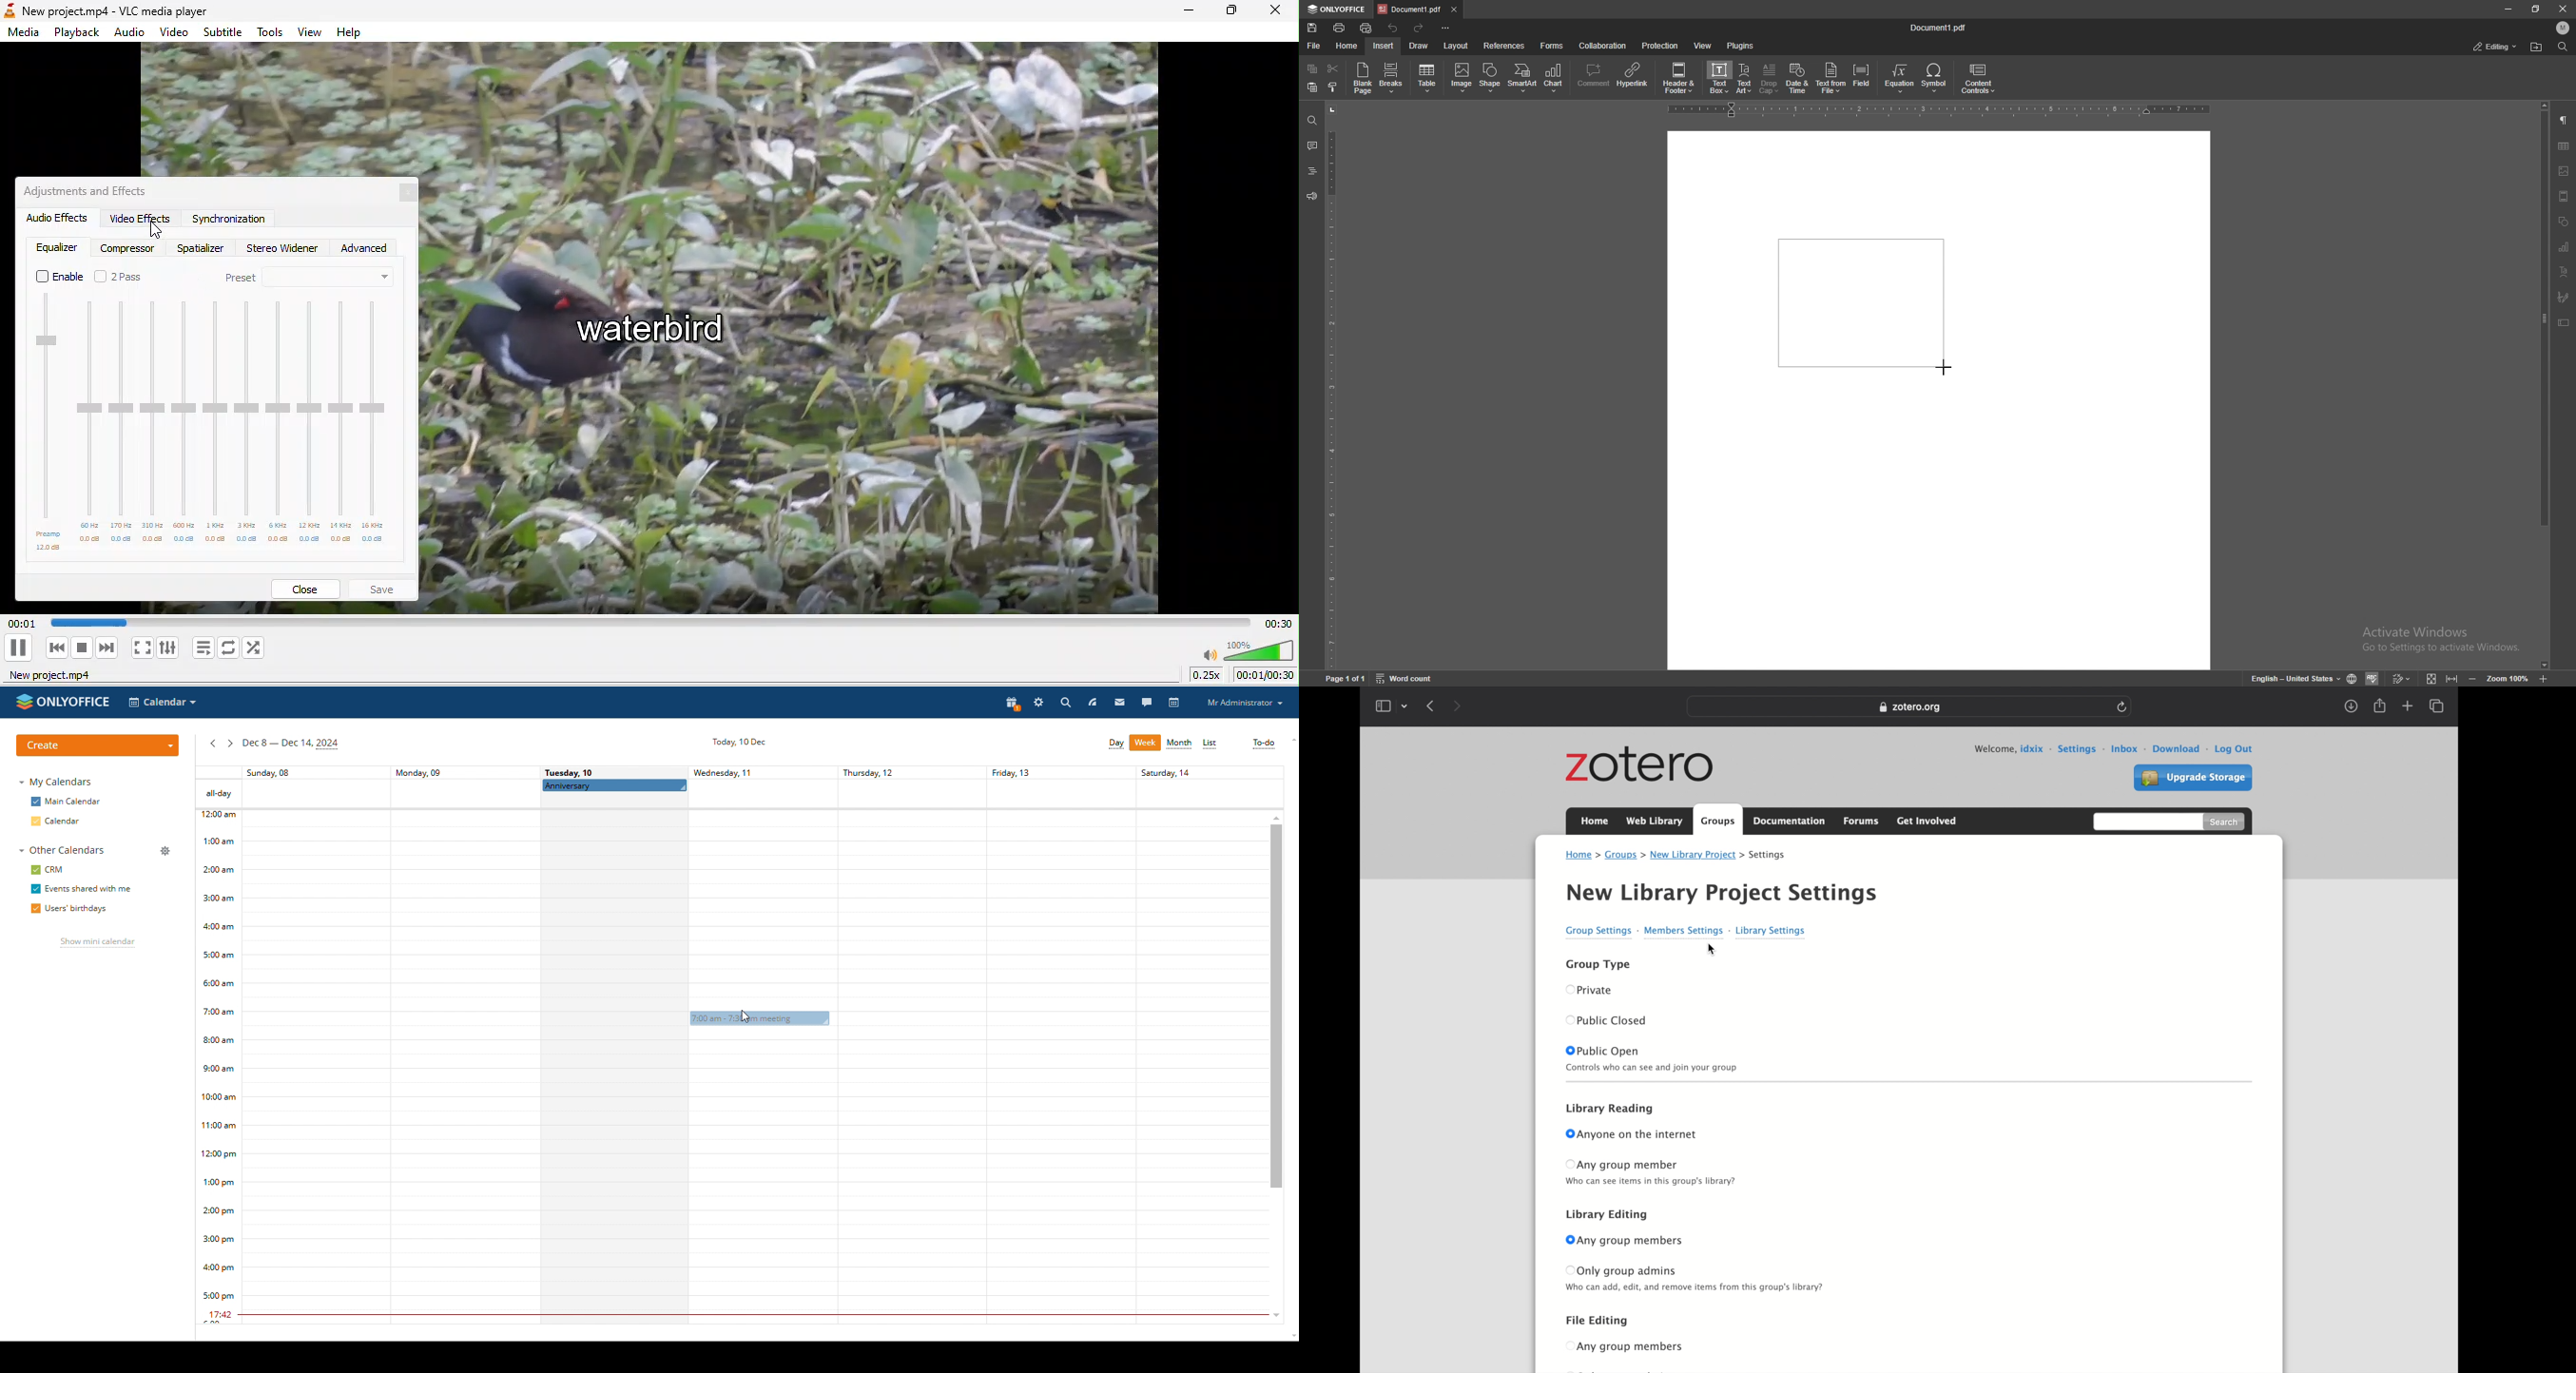 The width and height of the screenshot is (2576, 1400). I want to click on 2 pass, so click(130, 275).